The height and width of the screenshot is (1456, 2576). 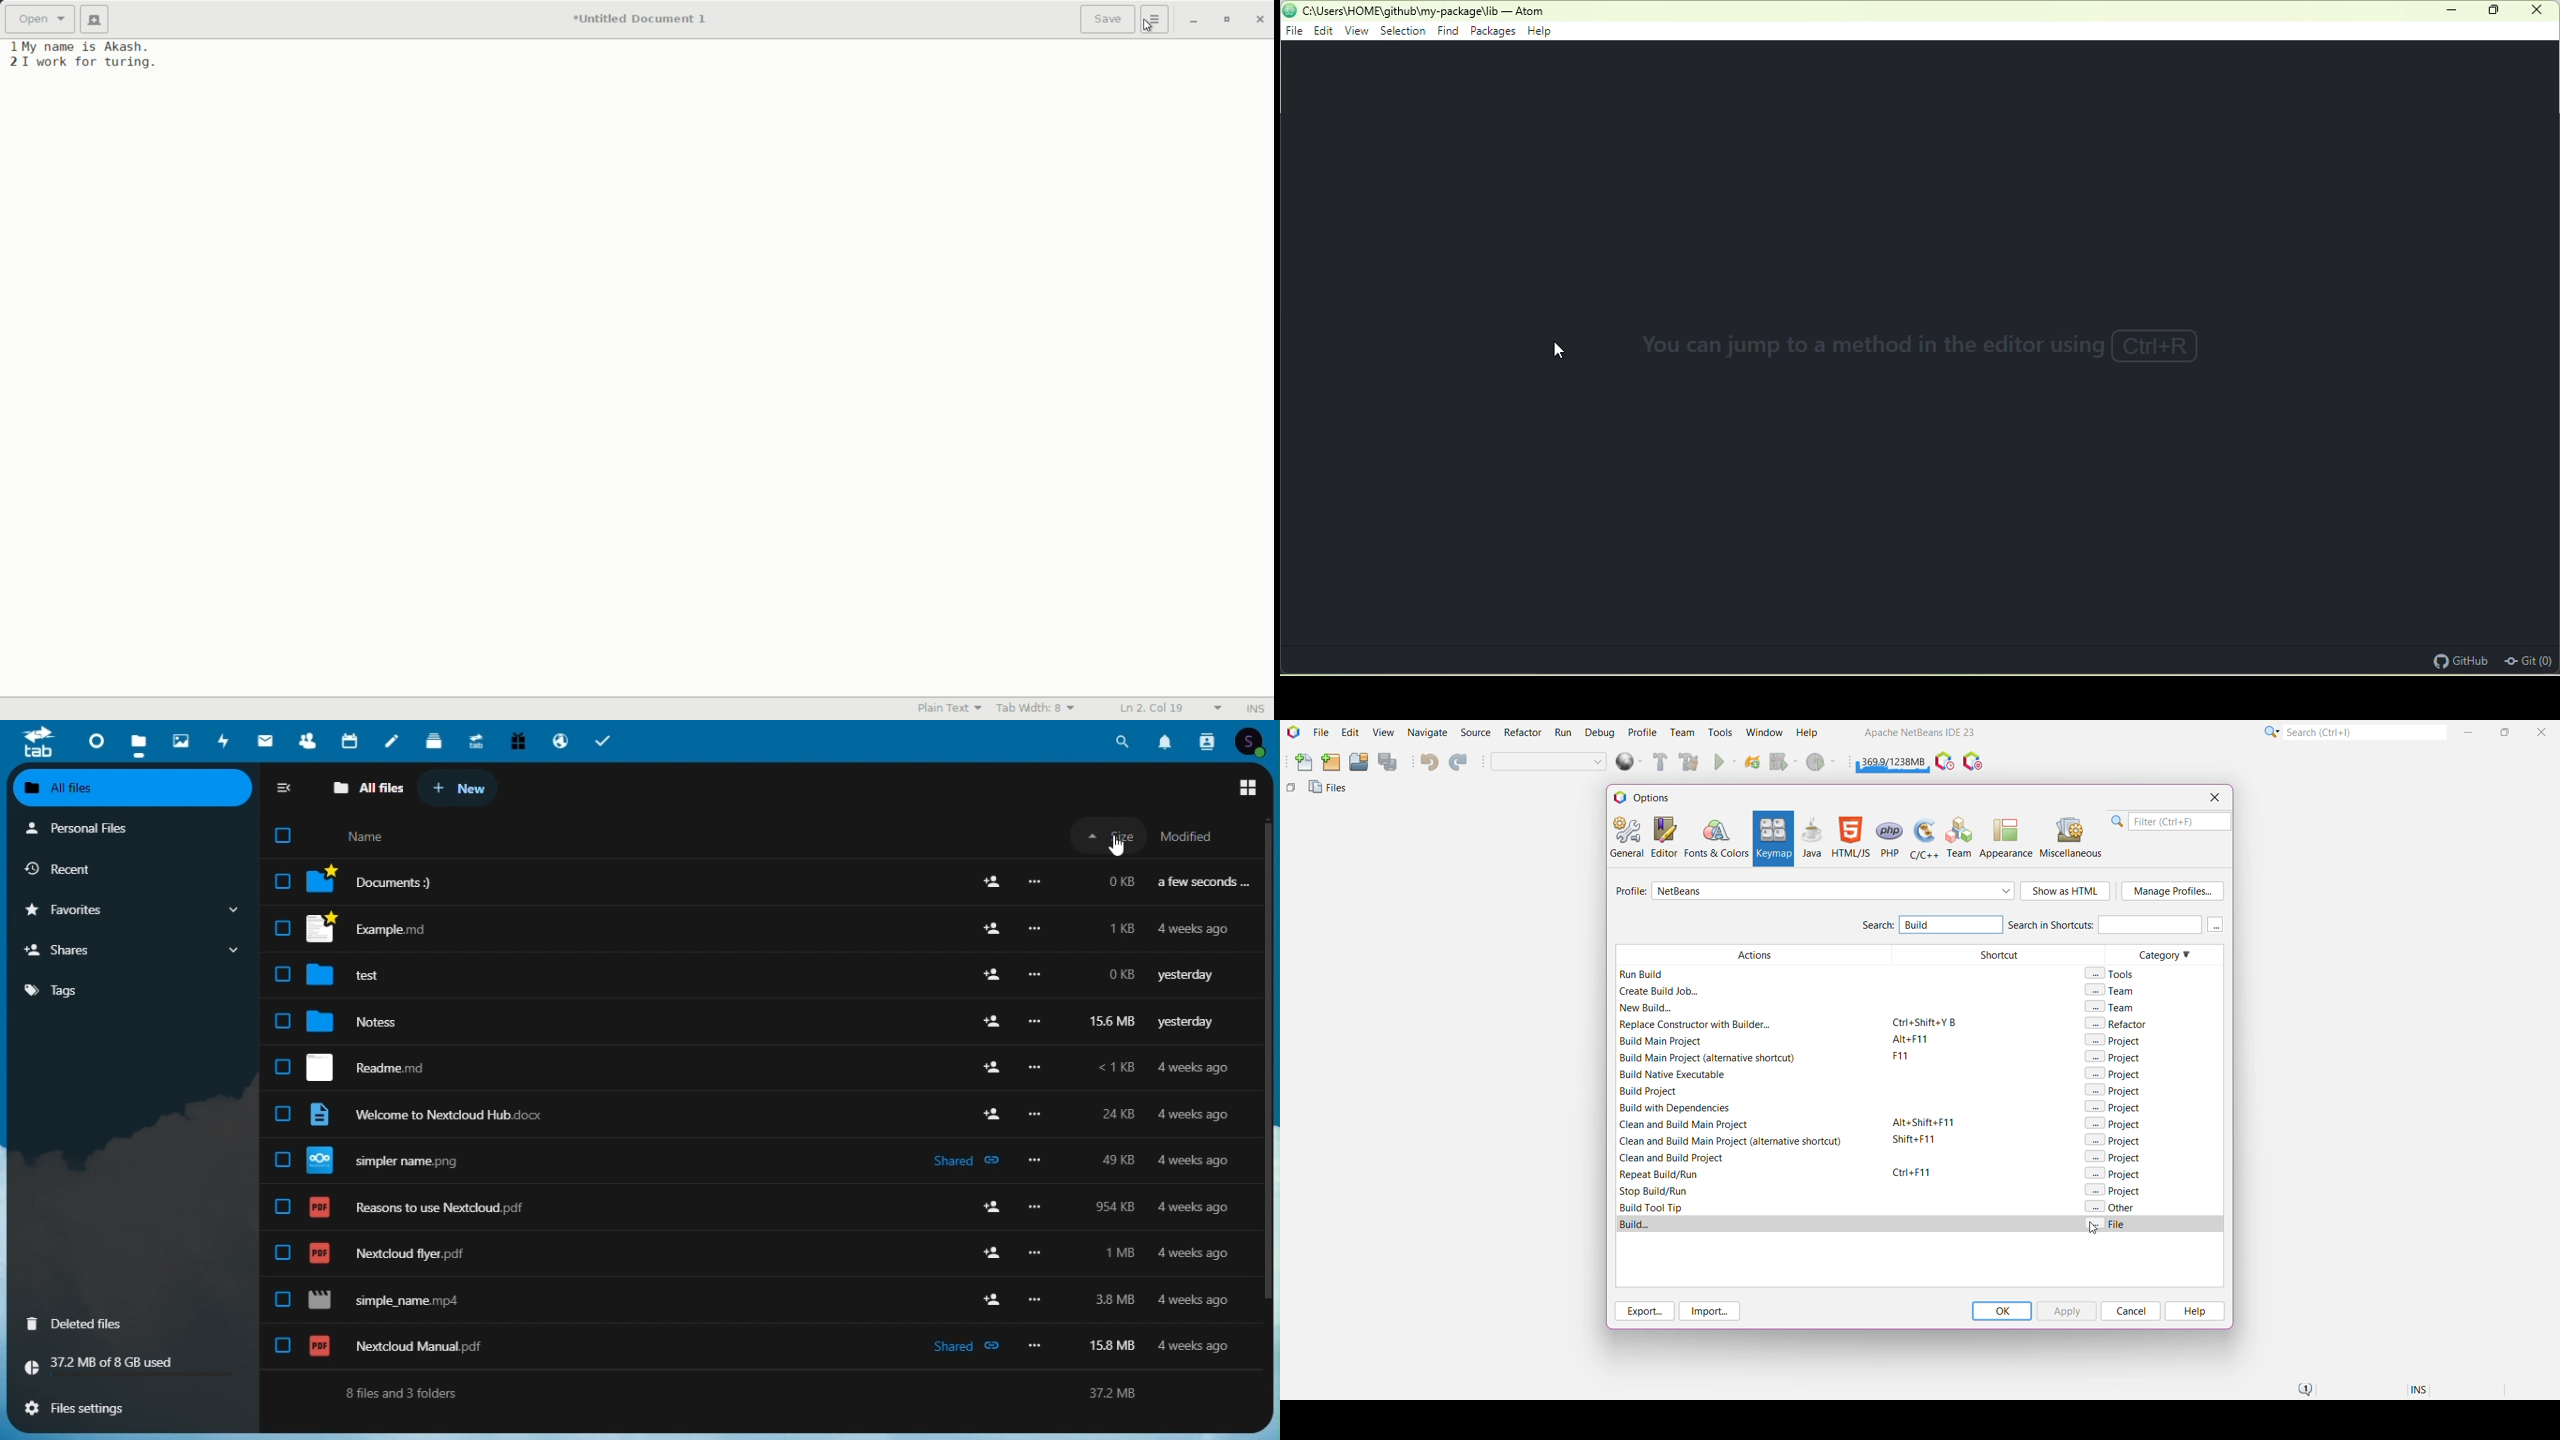 I want to click on Profile, so click(x=1643, y=732).